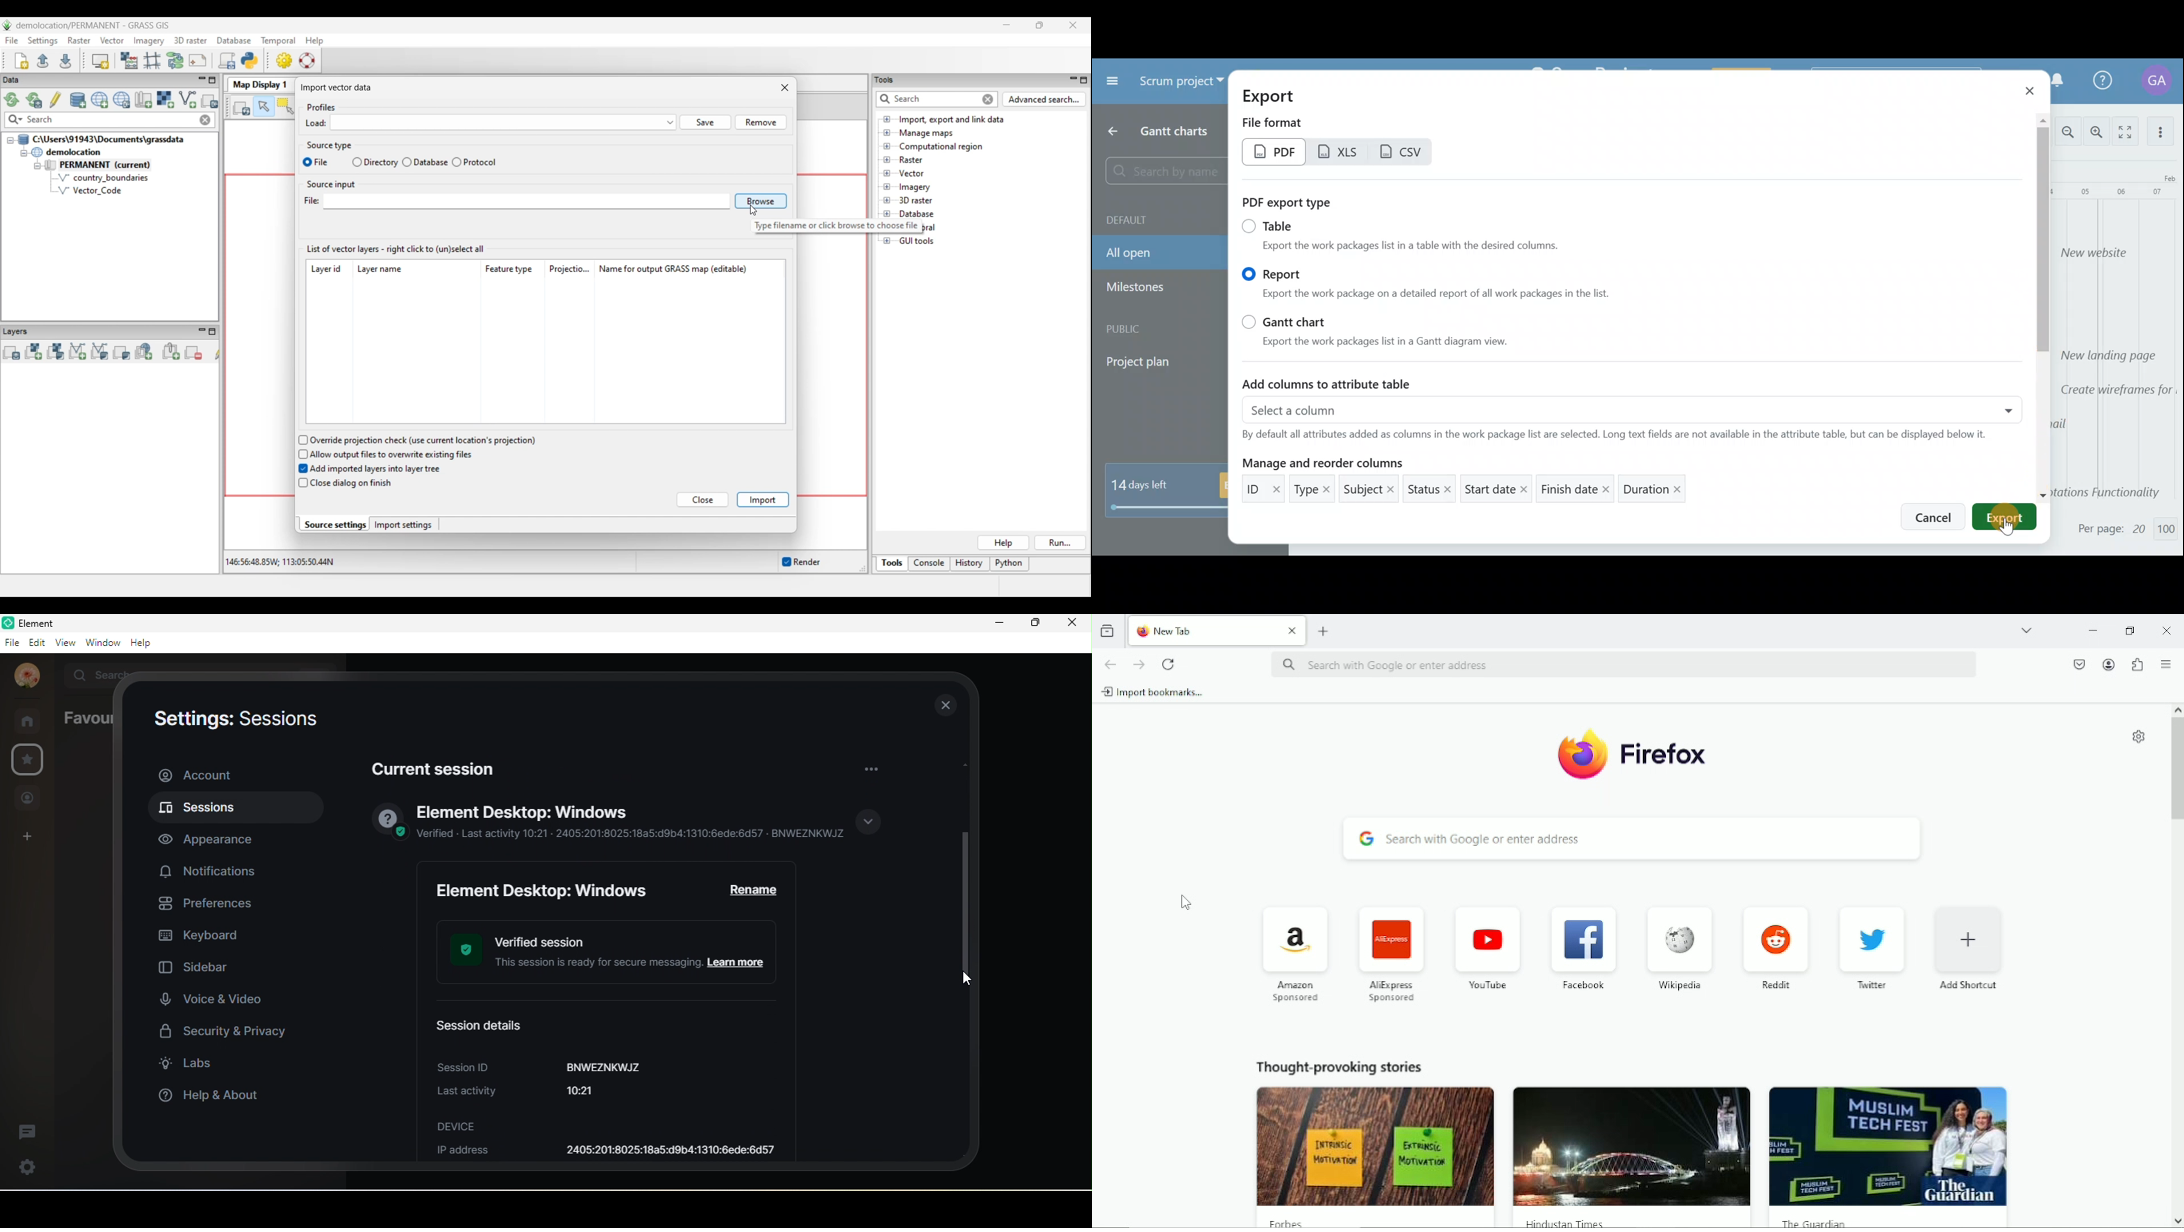 The width and height of the screenshot is (2184, 1232). I want to click on Facebook, so click(1582, 946).